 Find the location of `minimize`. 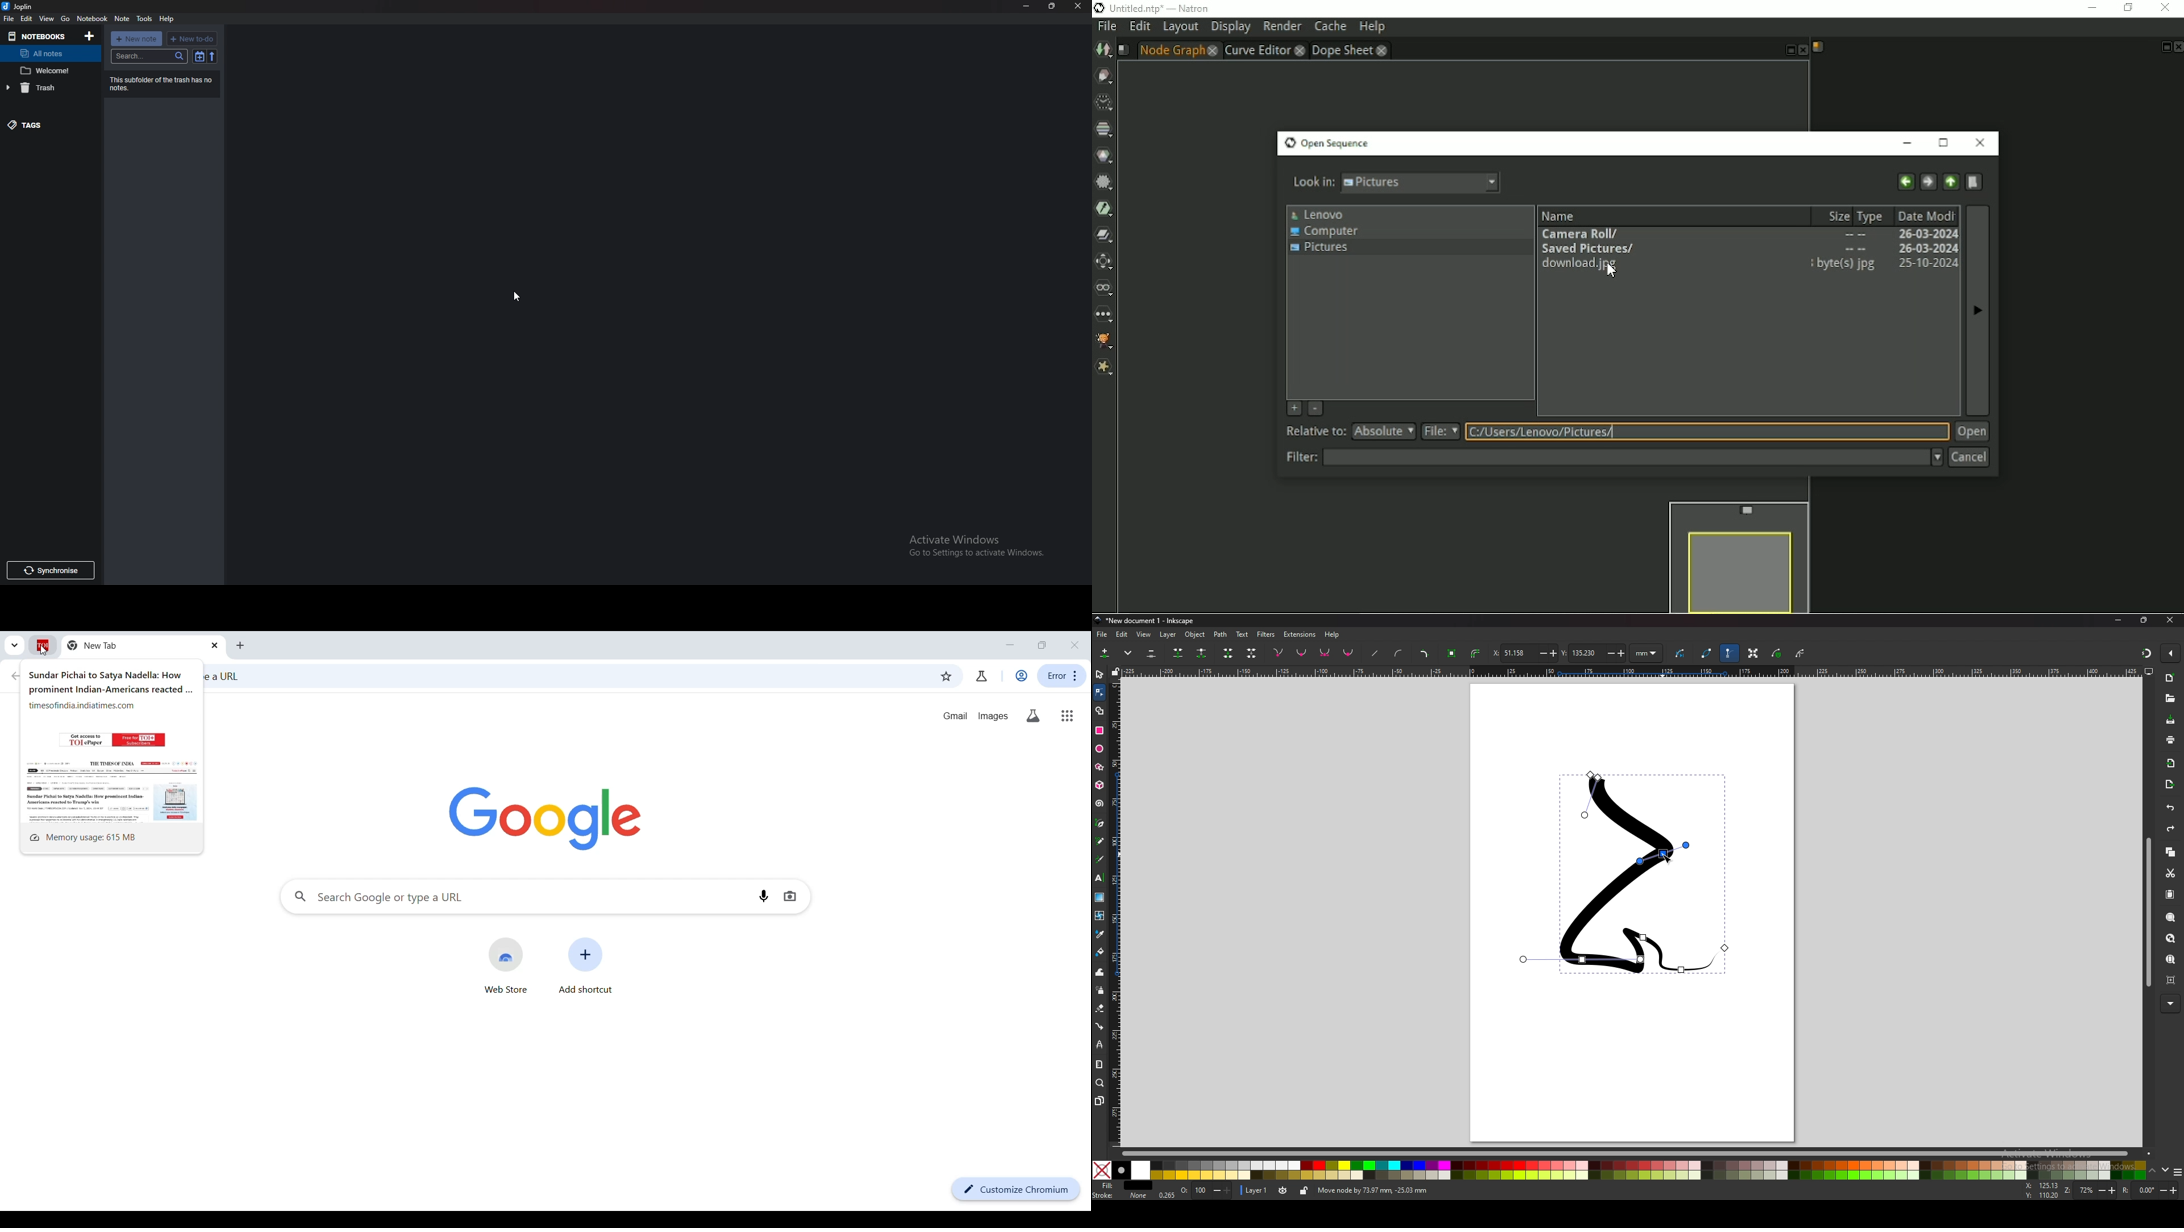

minimize is located at coordinates (1026, 6).